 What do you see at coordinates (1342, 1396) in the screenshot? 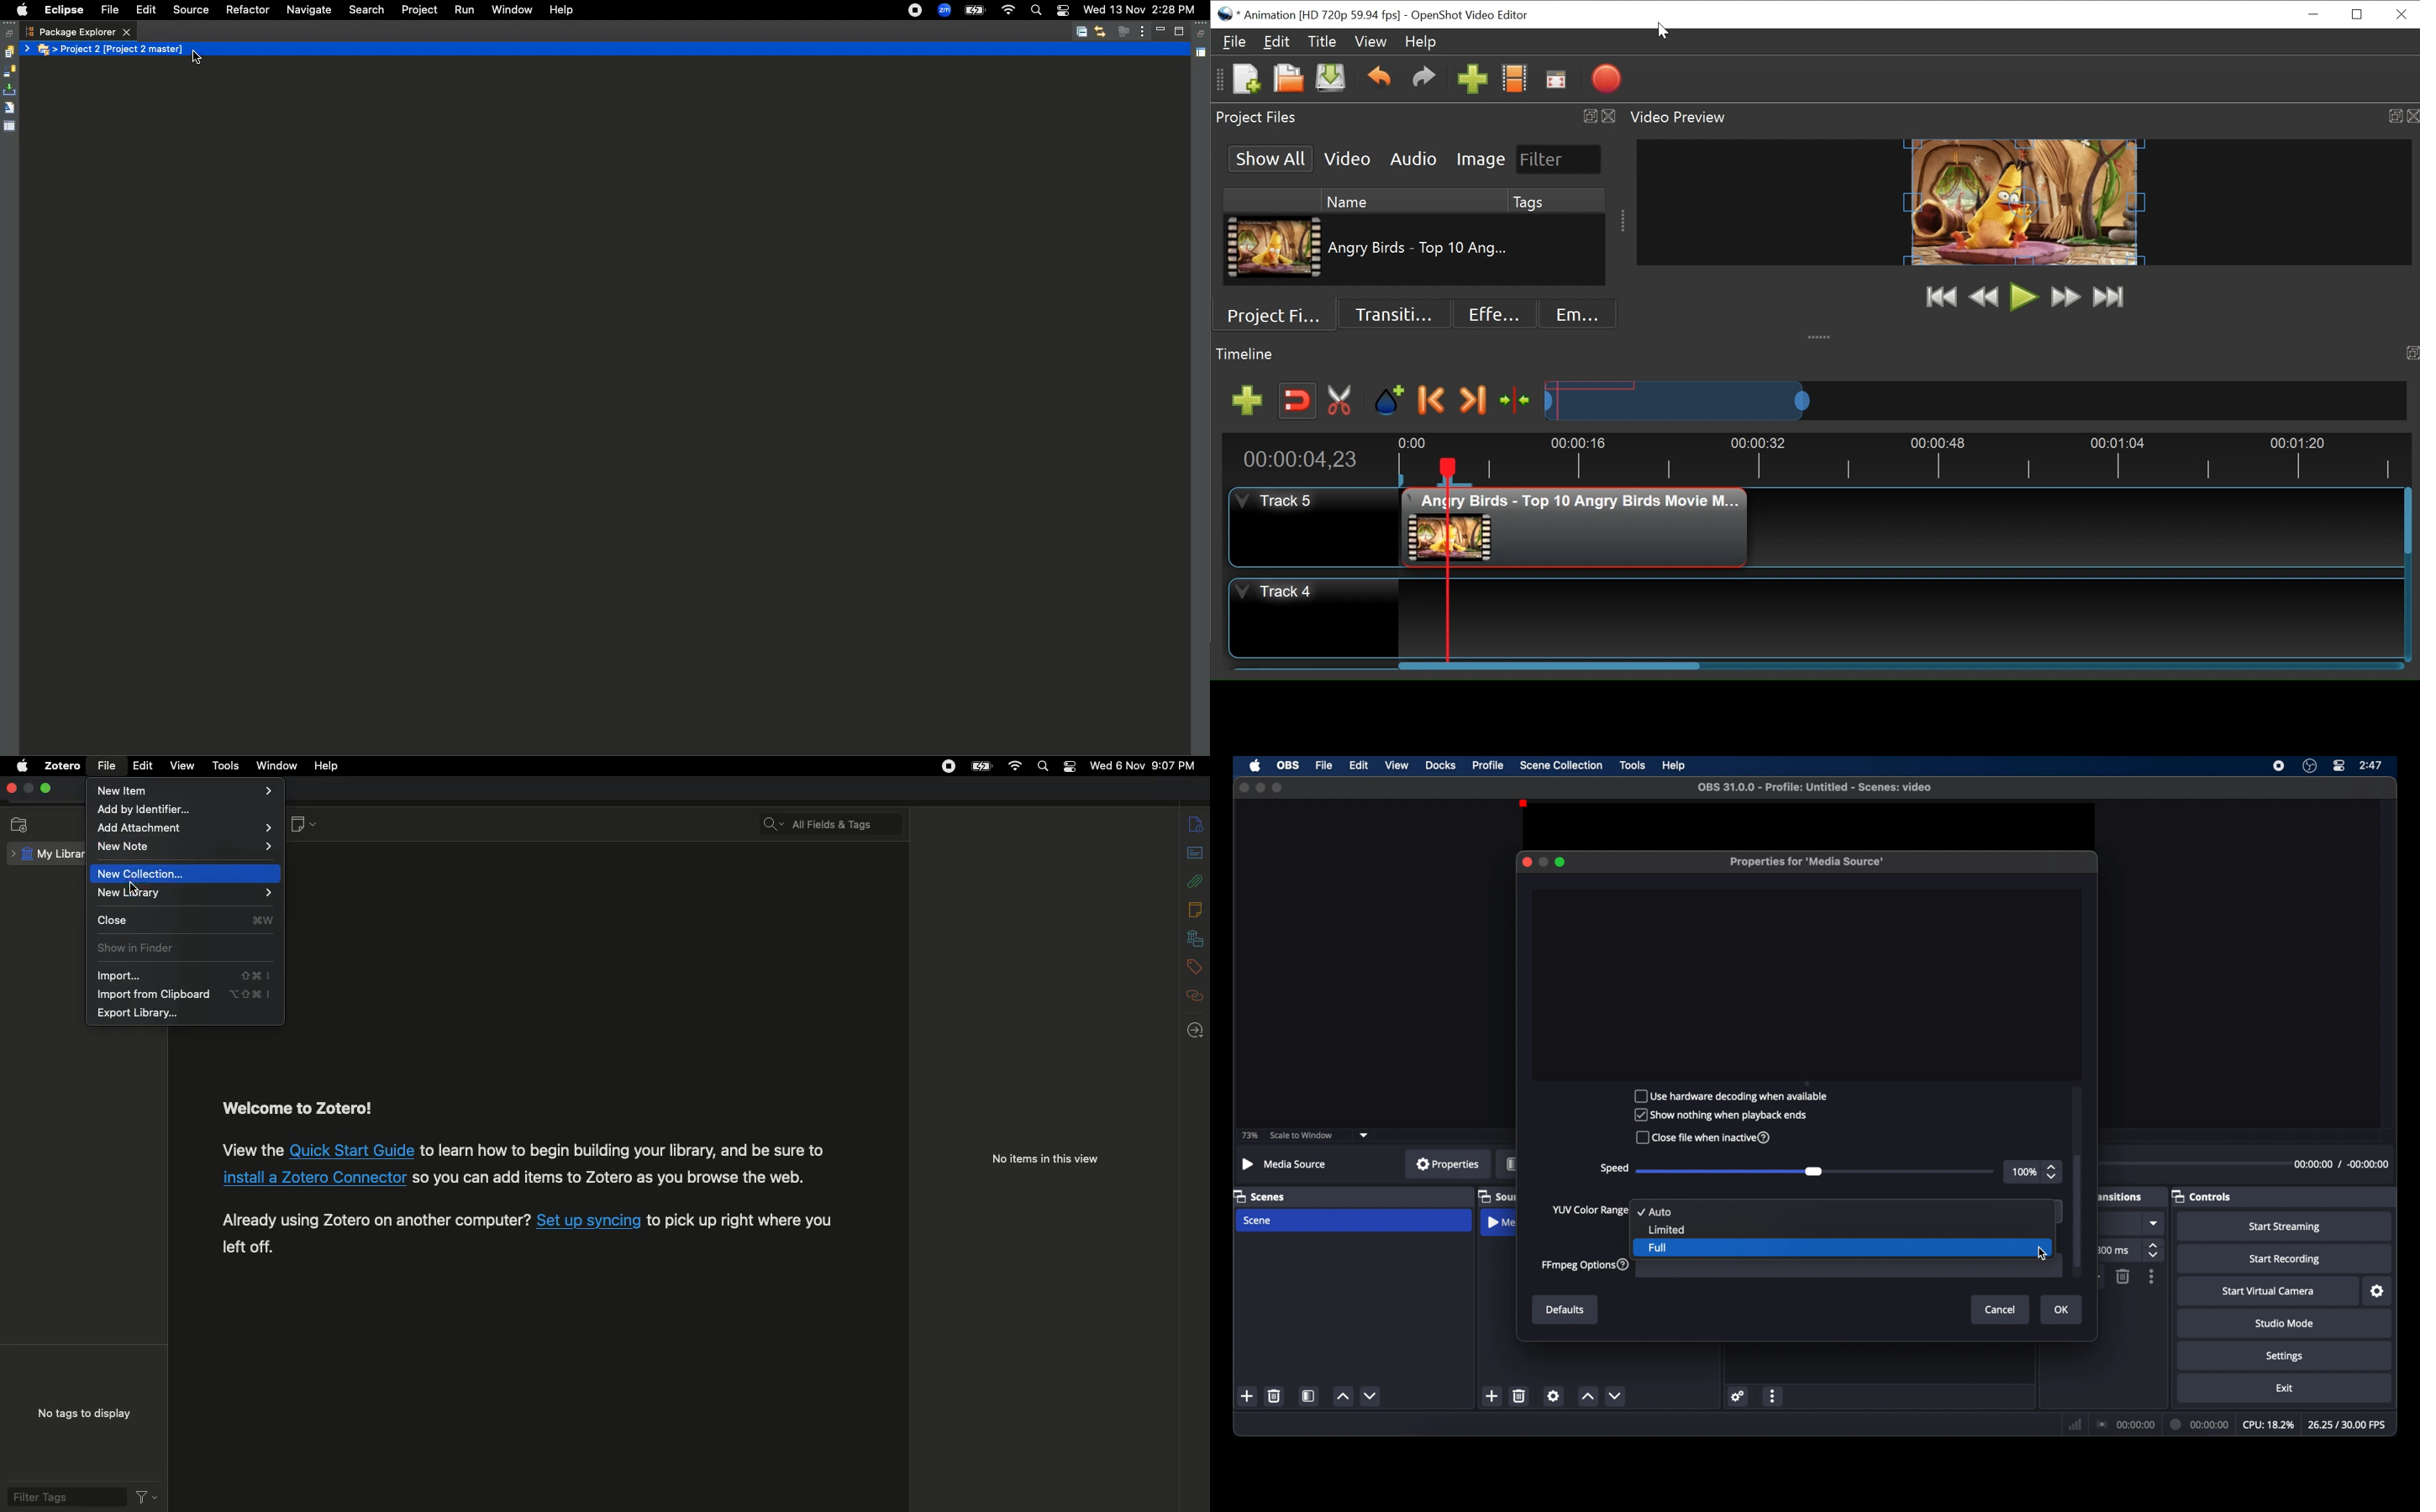
I see `increment button` at bounding box center [1342, 1396].